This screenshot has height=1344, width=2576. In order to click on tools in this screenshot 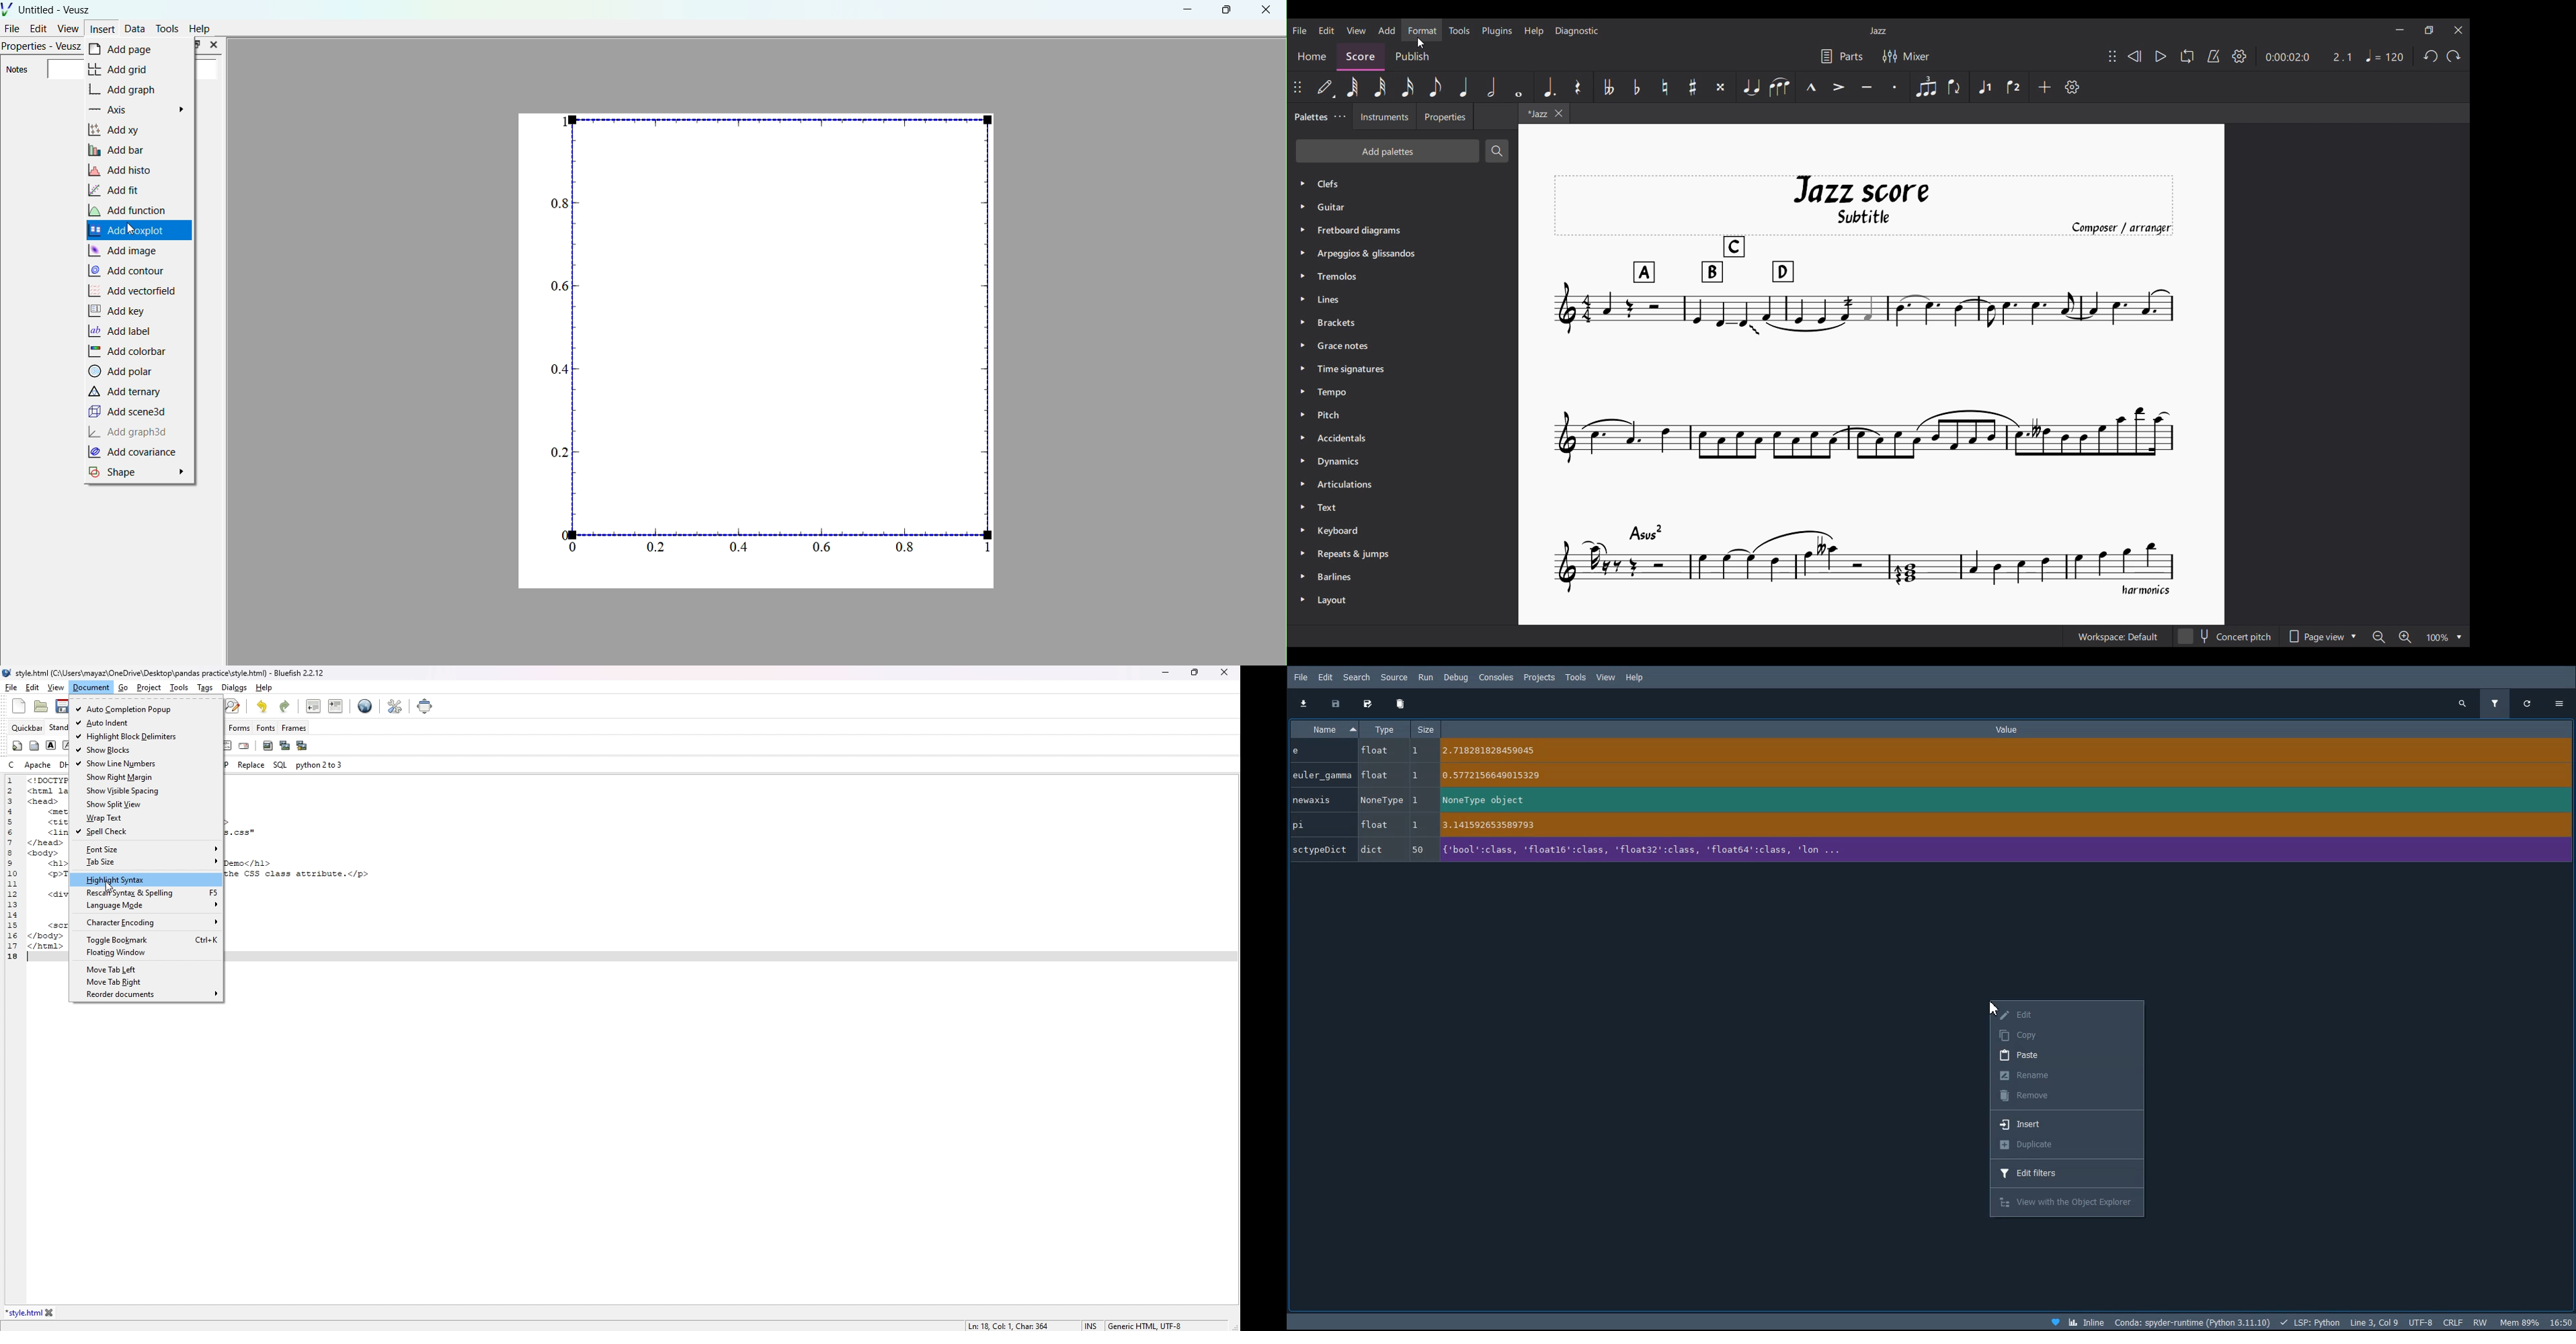, I will do `click(180, 688)`.